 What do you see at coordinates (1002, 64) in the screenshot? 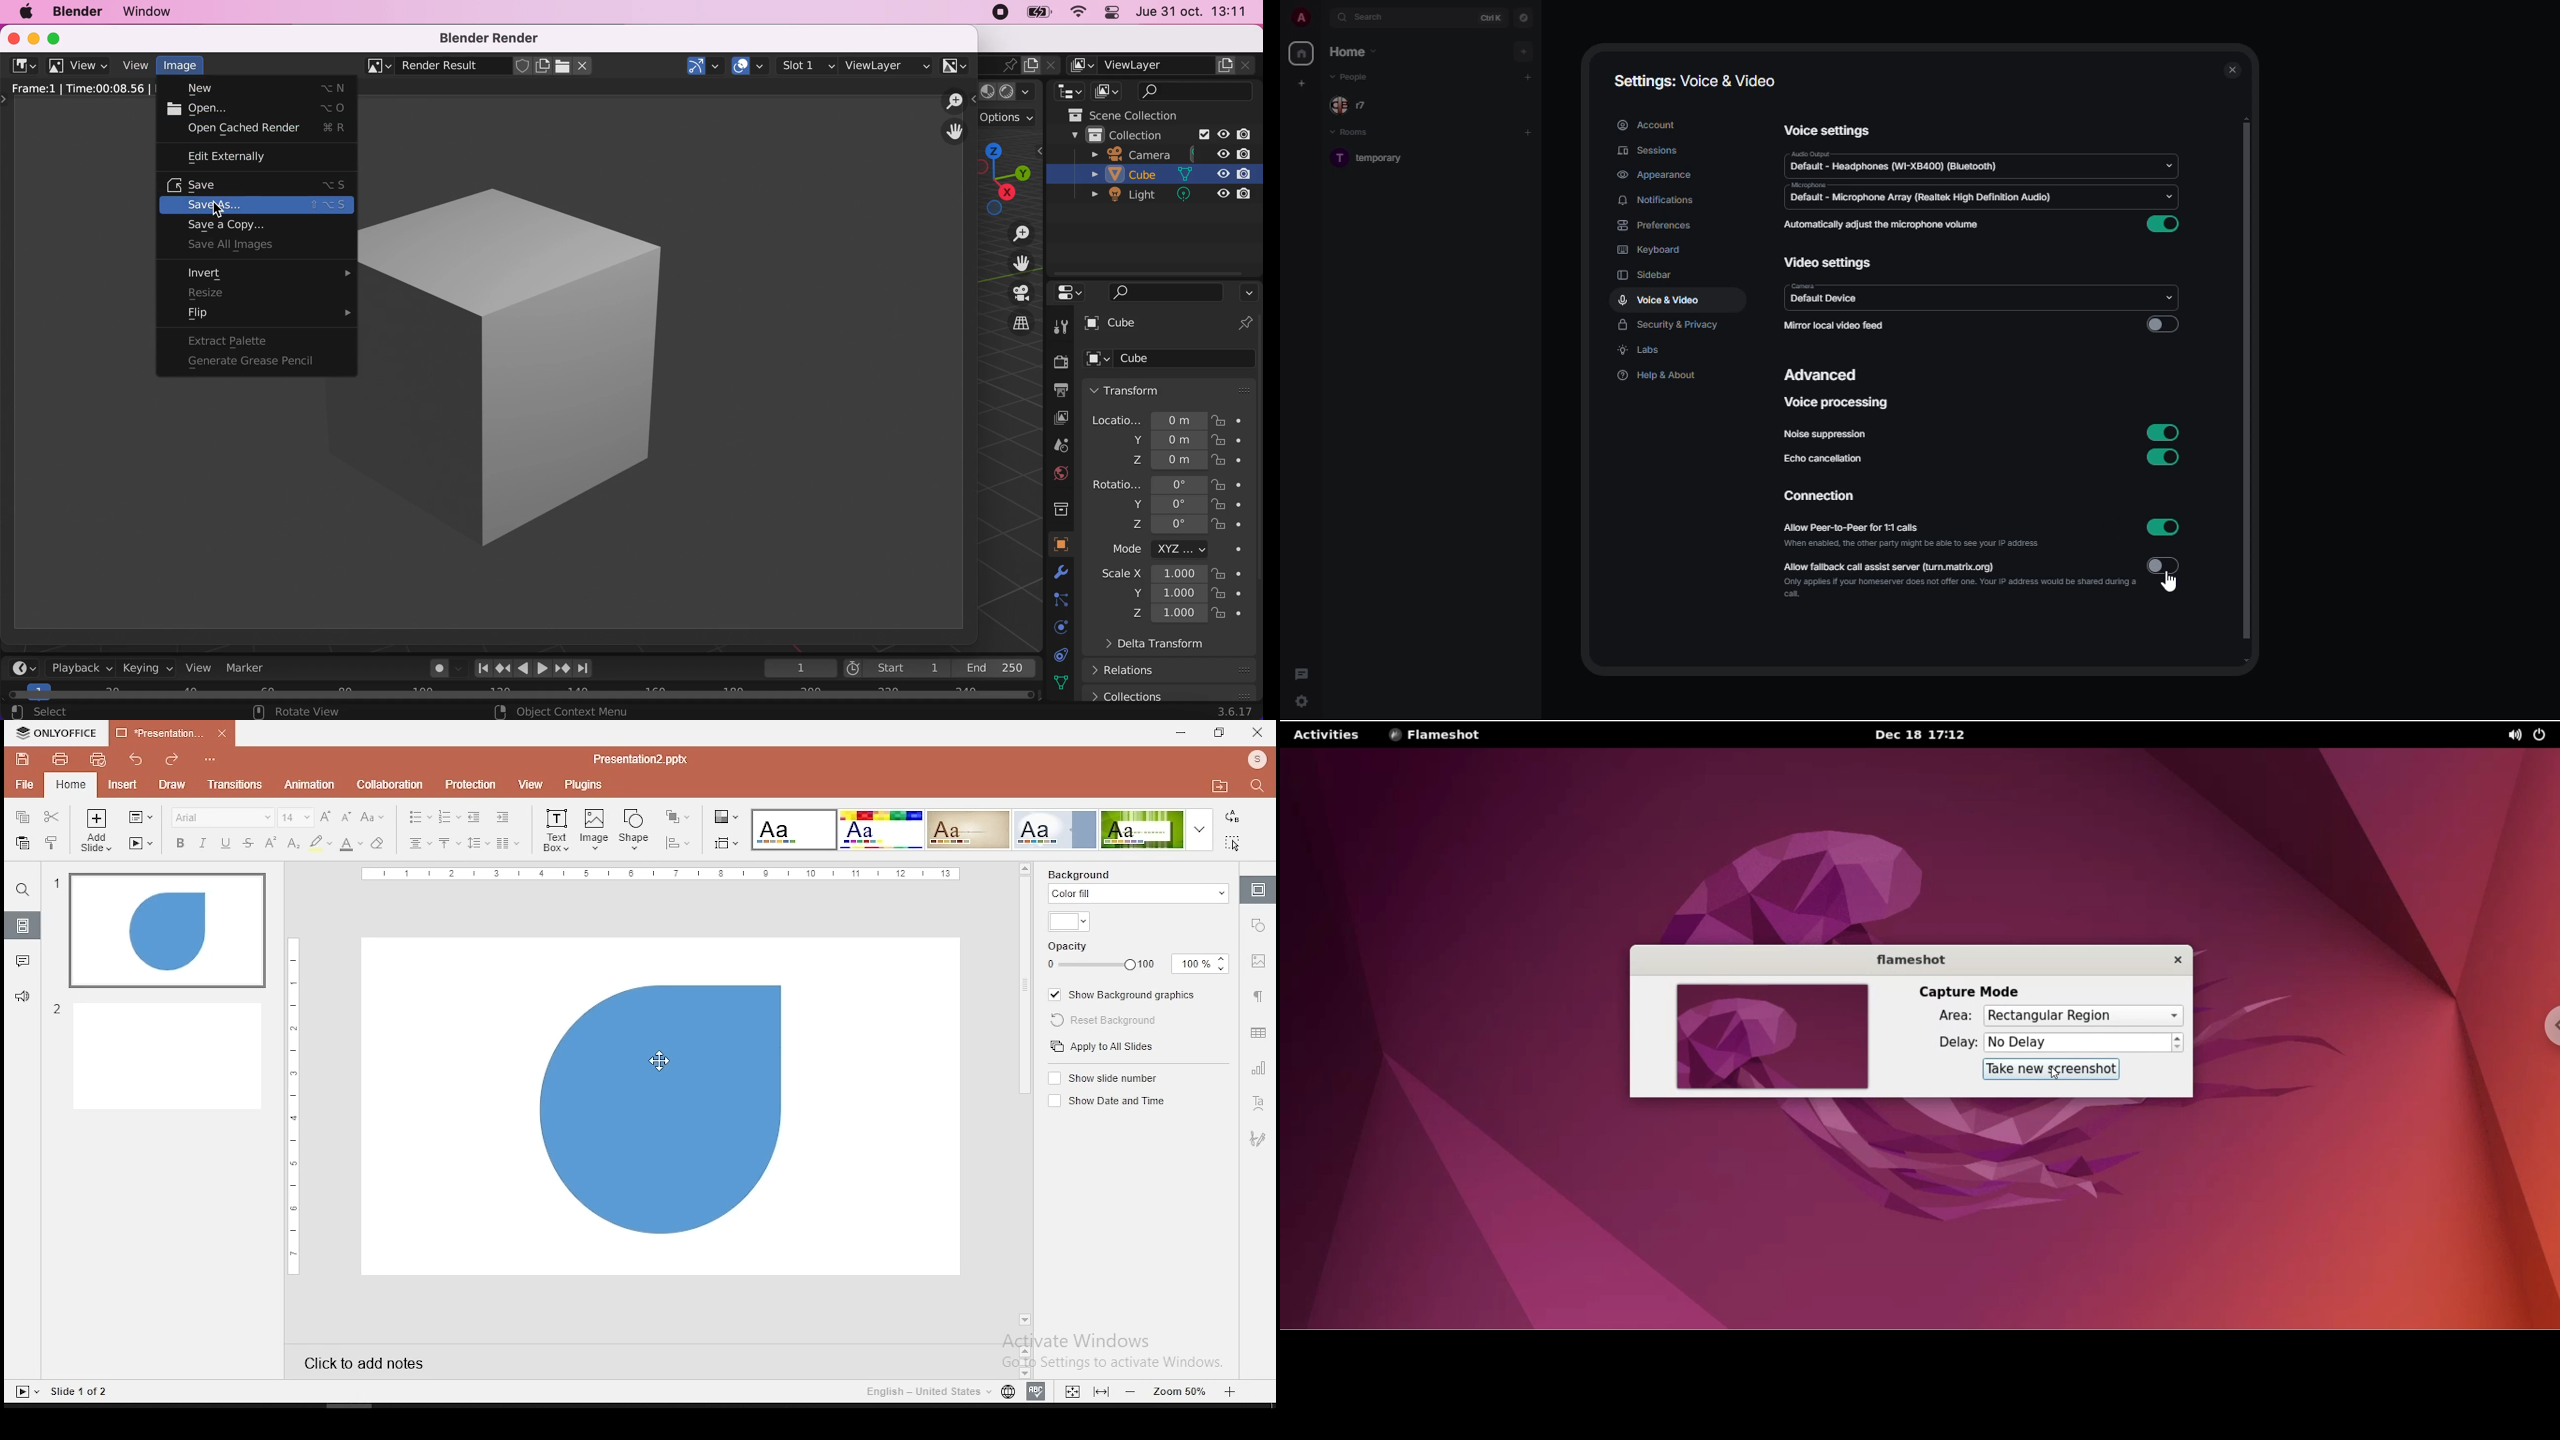
I see `scene` at bounding box center [1002, 64].